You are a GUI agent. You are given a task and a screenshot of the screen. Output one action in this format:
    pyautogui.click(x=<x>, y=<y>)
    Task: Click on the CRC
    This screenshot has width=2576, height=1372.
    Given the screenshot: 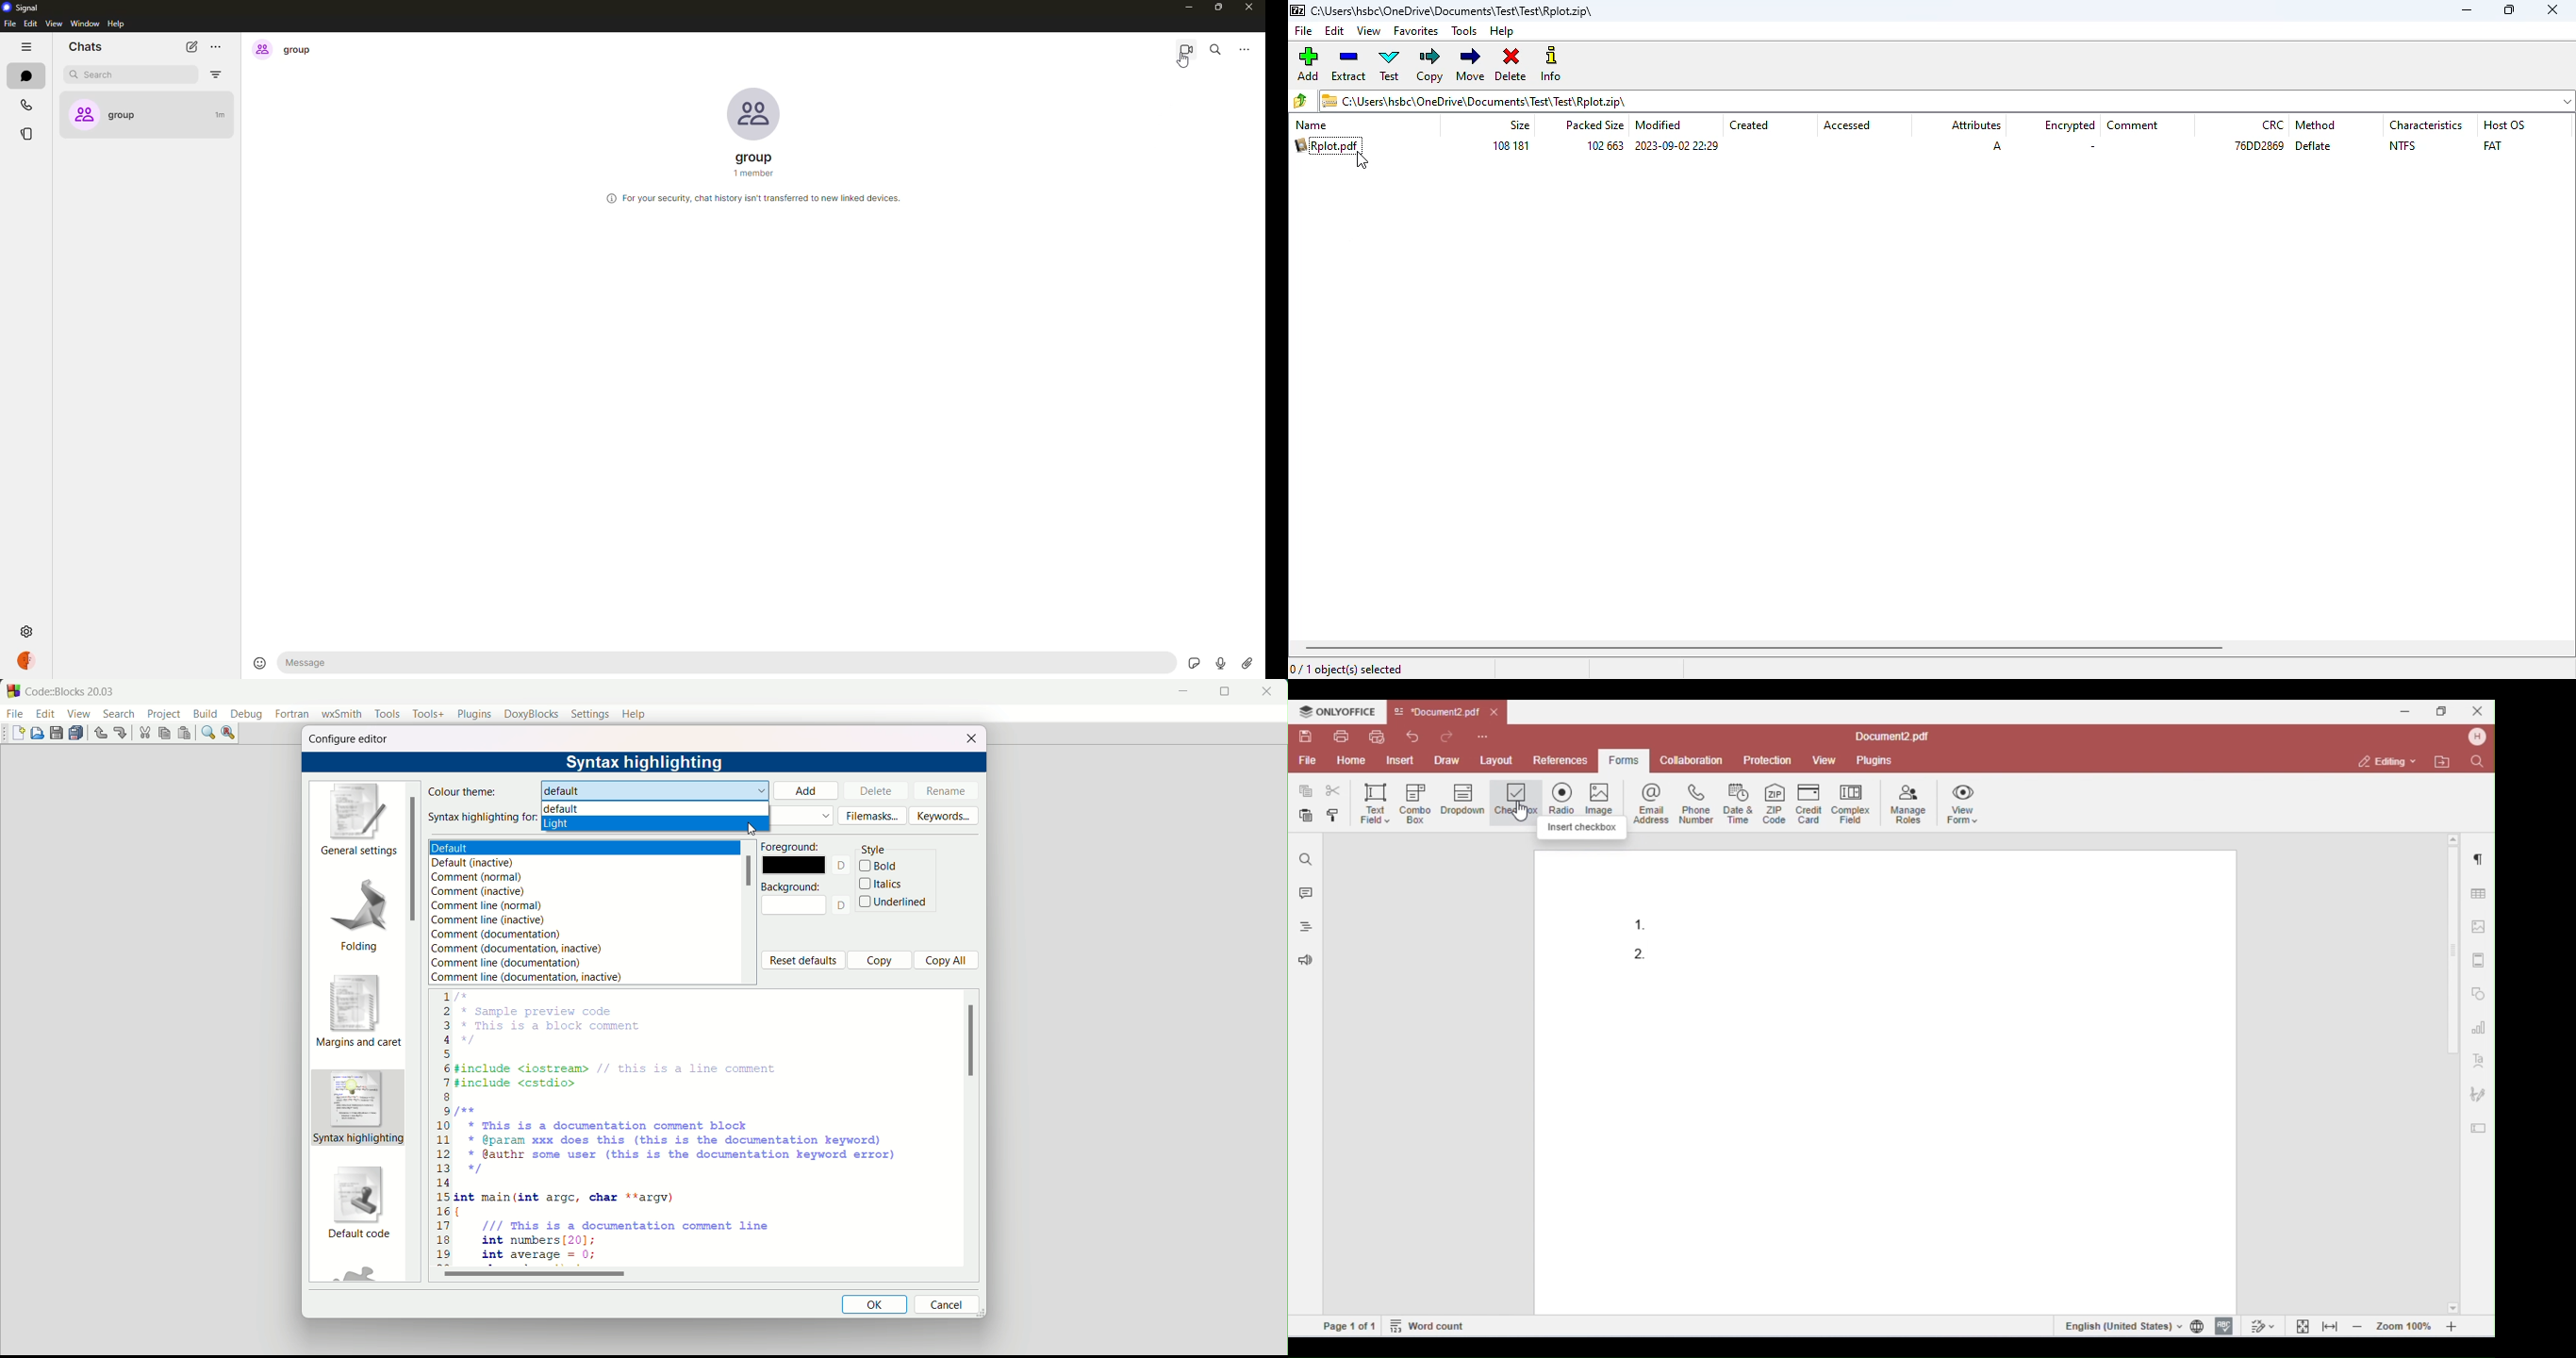 What is the action you would take?
    pyautogui.click(x=2272, y=124)
    